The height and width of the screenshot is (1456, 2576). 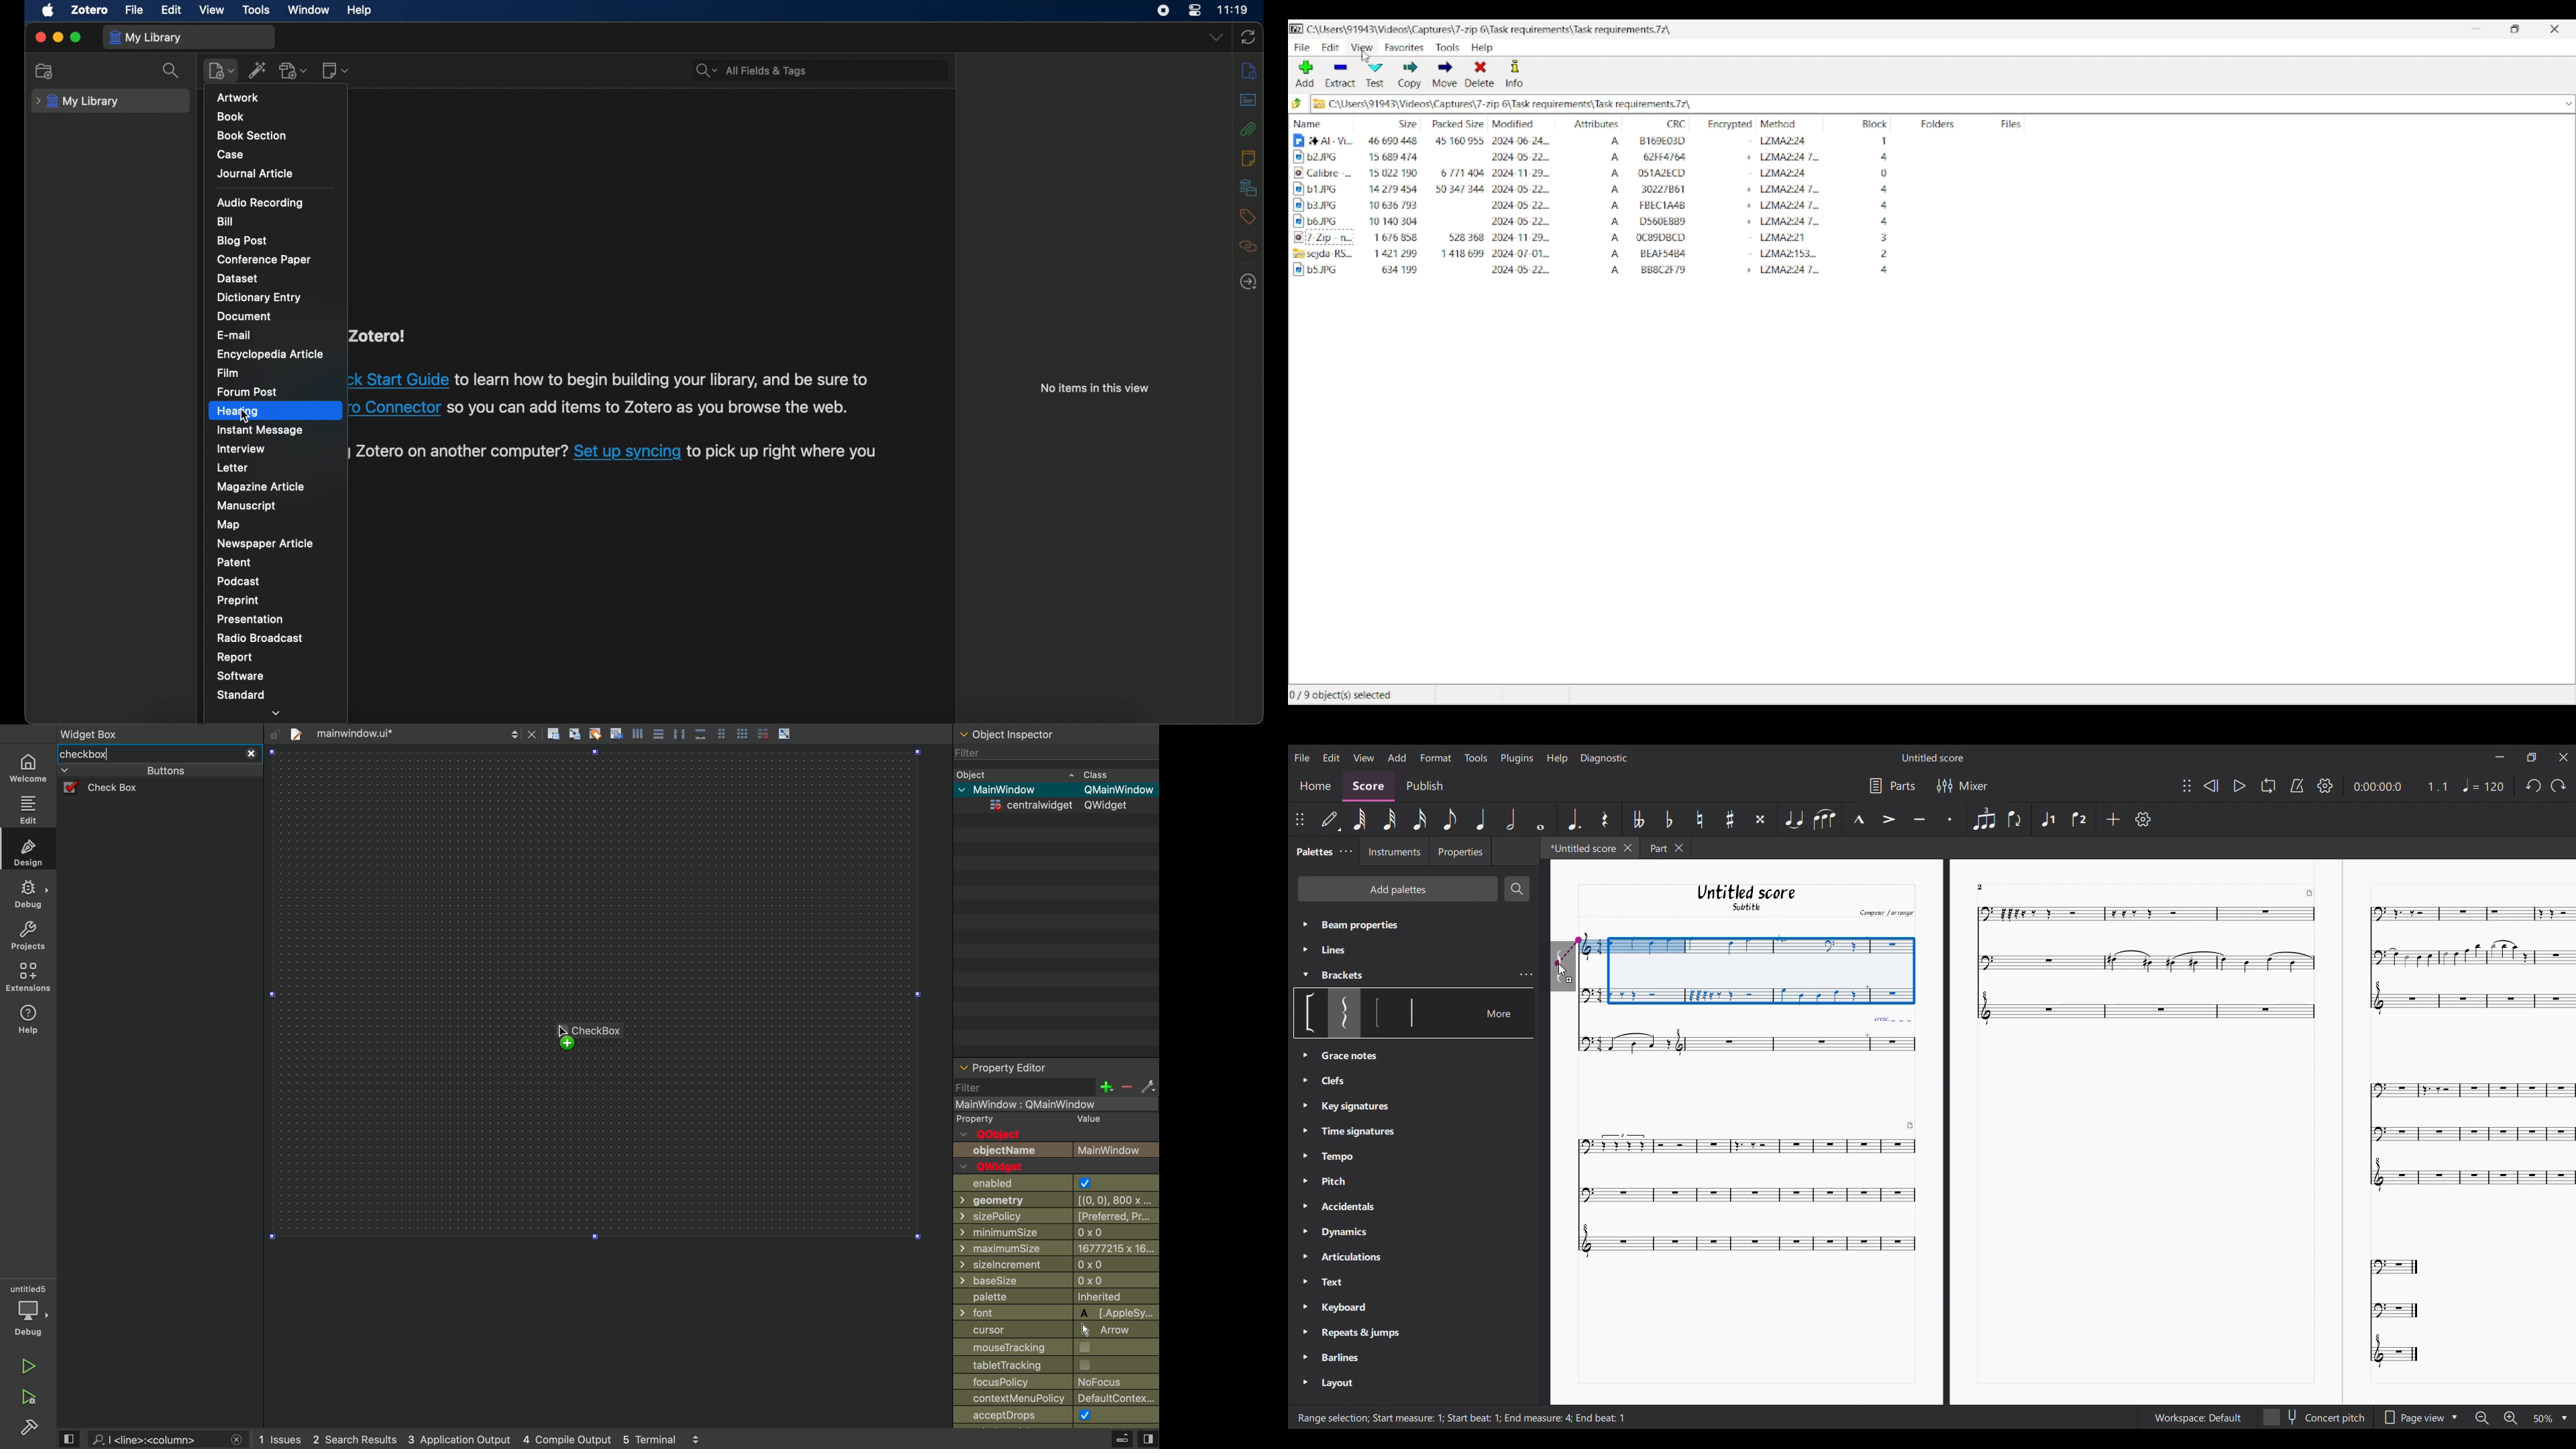 I want to click on File, so click(x=1302, y=757).